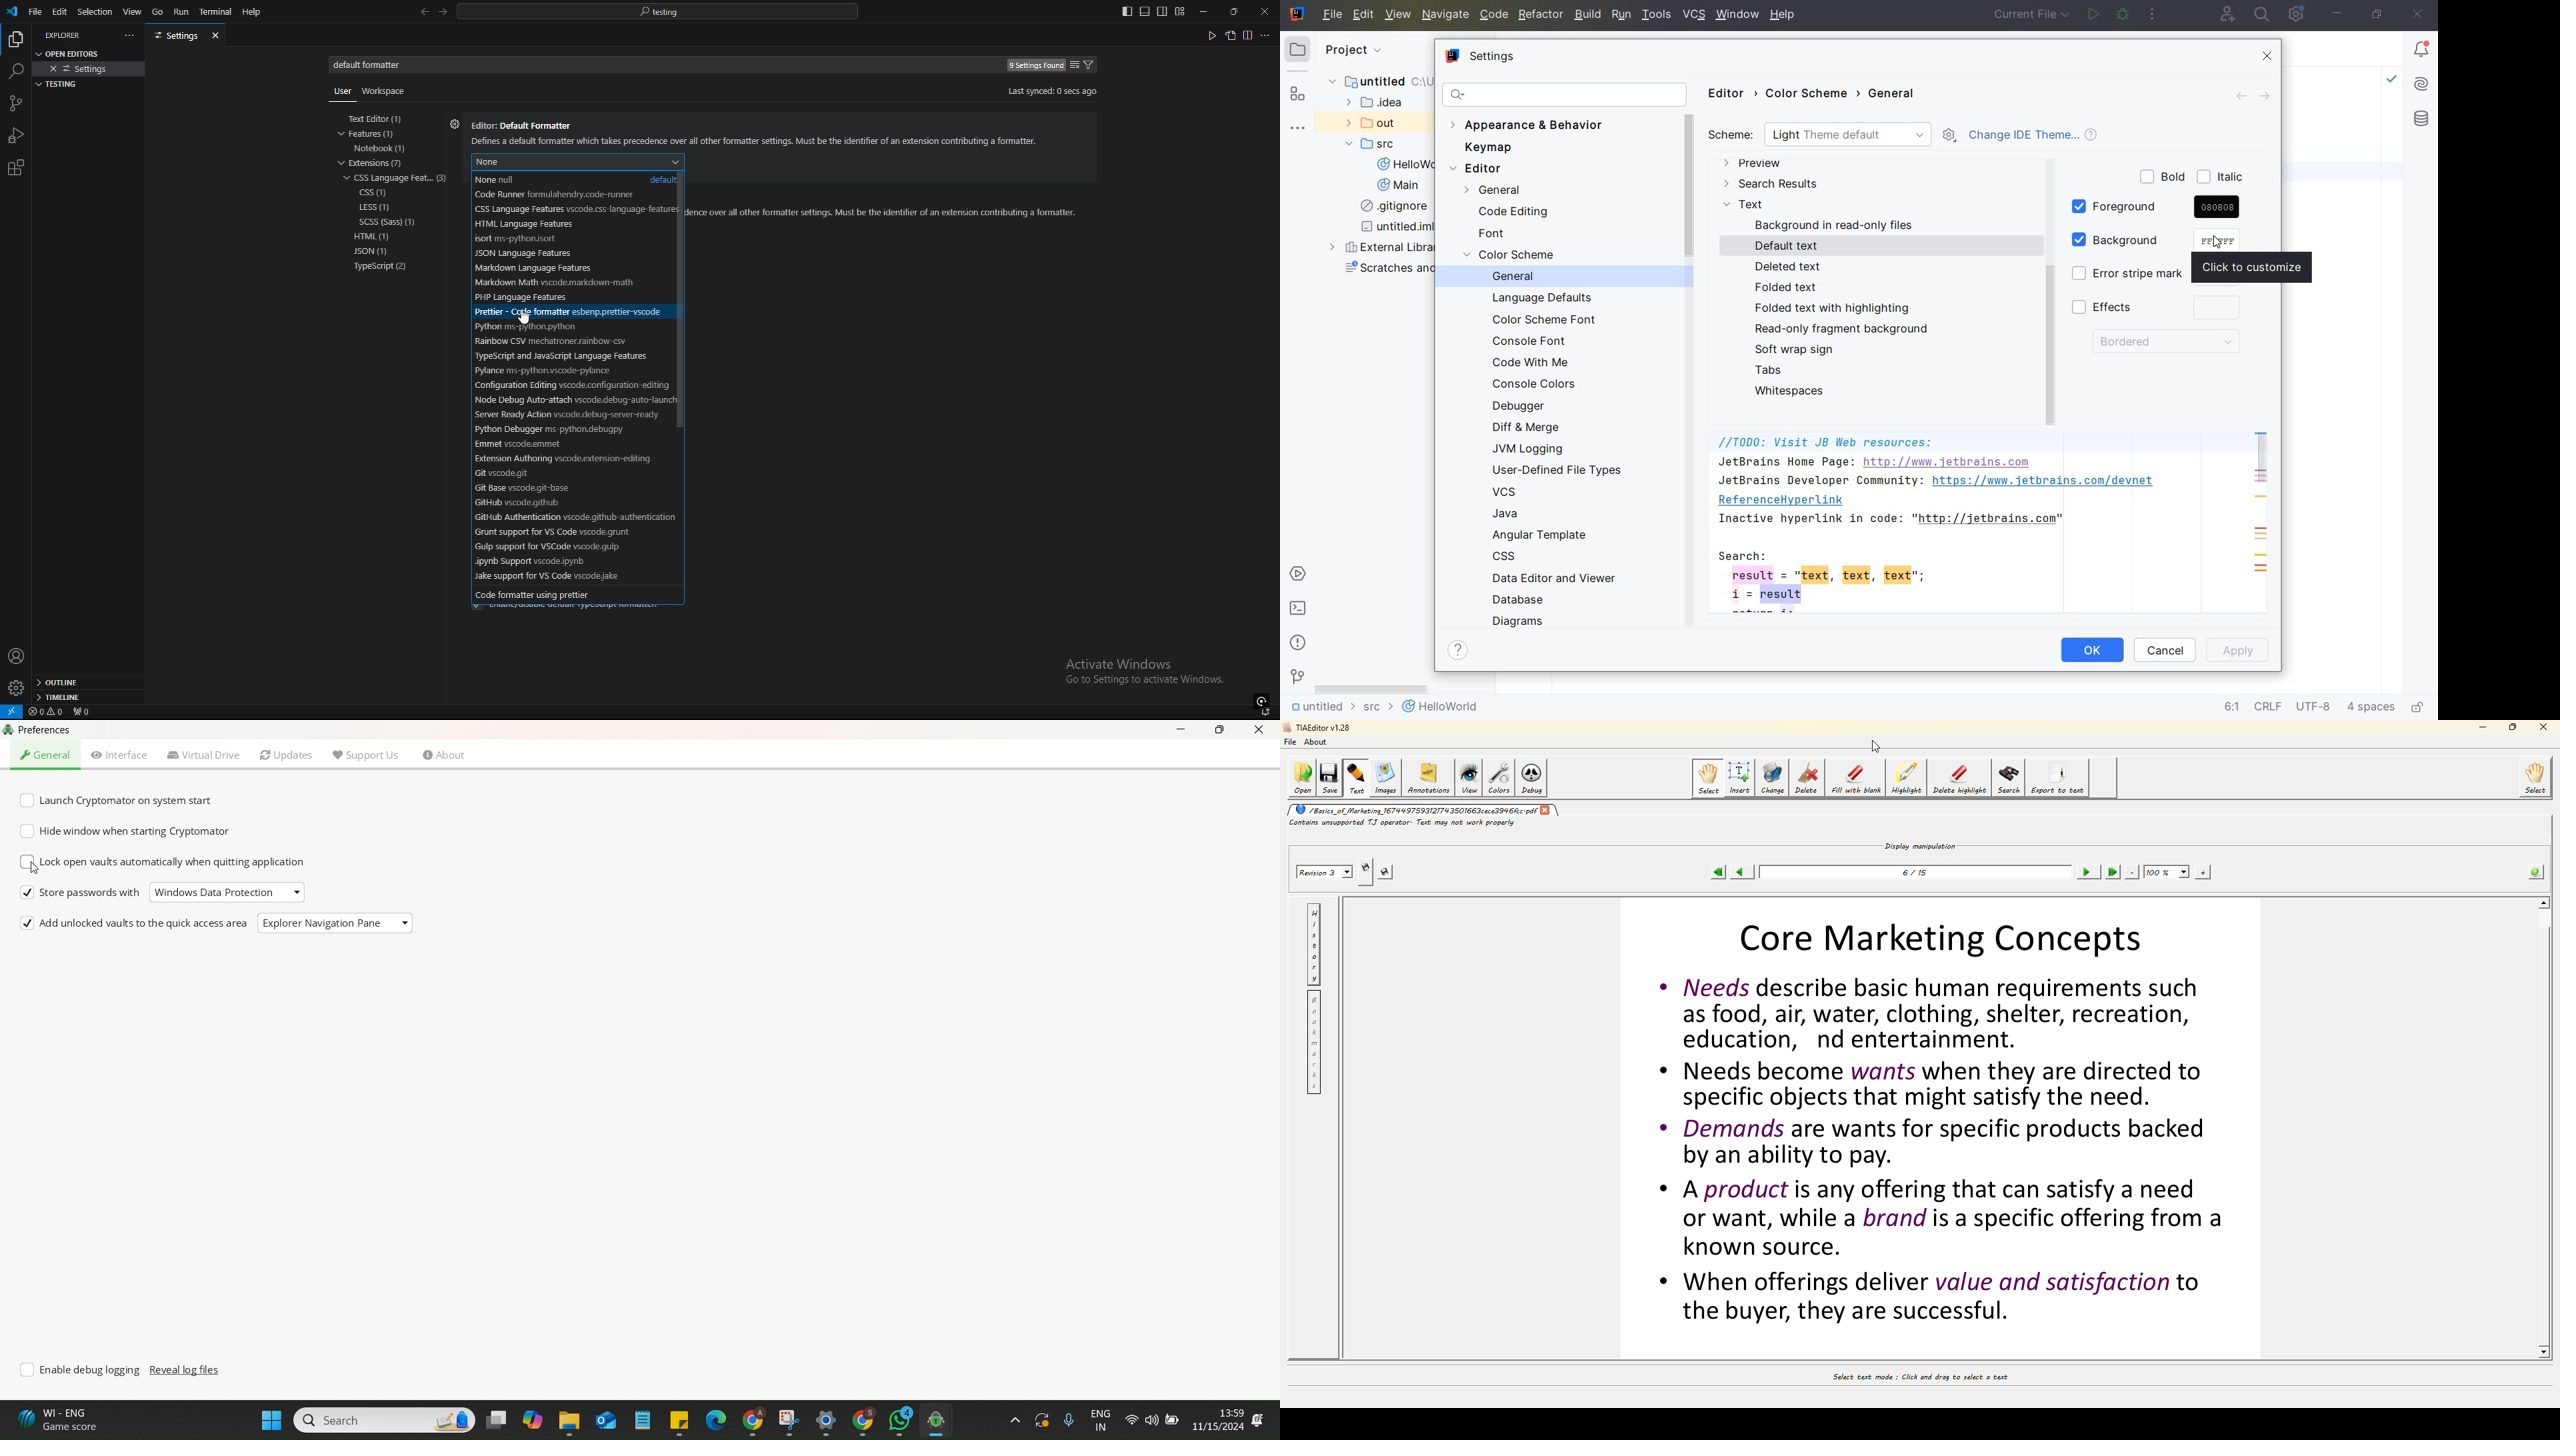  What do you see at coordinates (569, 533) in the screenshot?
I see `grunt support for vscode` at bounding box center [569, 533].